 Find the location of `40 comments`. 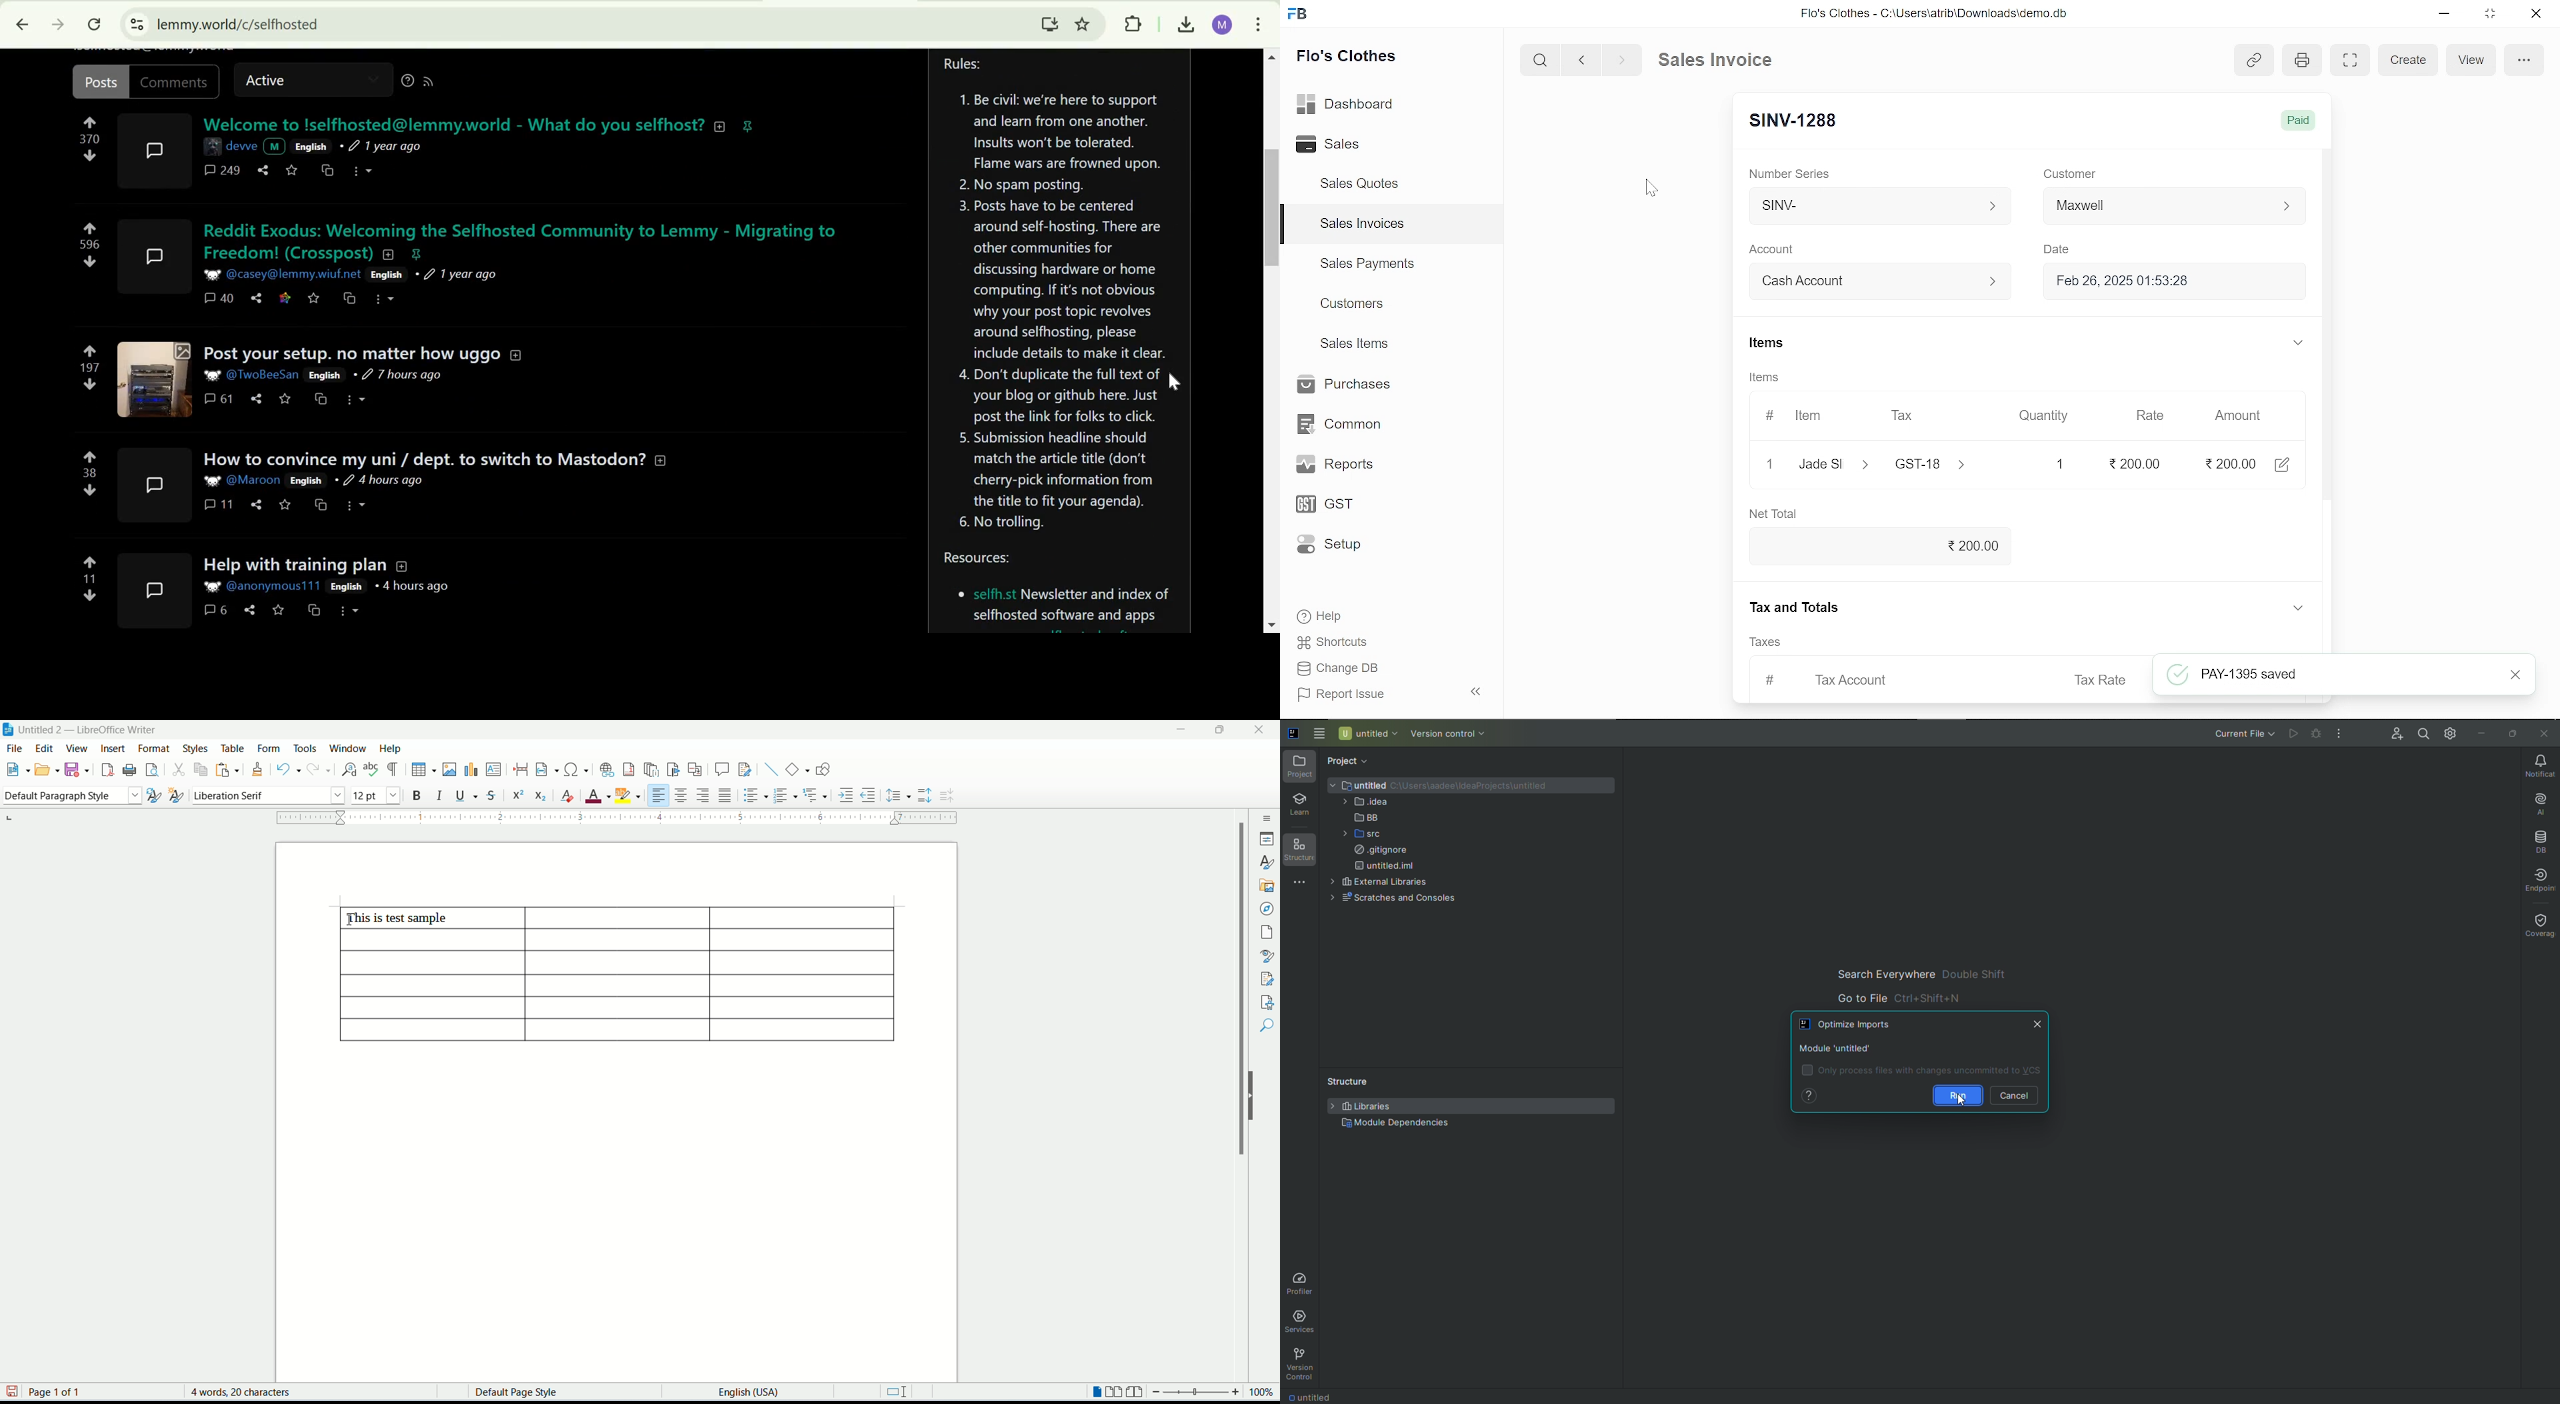

40 comments is located at coordinates (219, 299).